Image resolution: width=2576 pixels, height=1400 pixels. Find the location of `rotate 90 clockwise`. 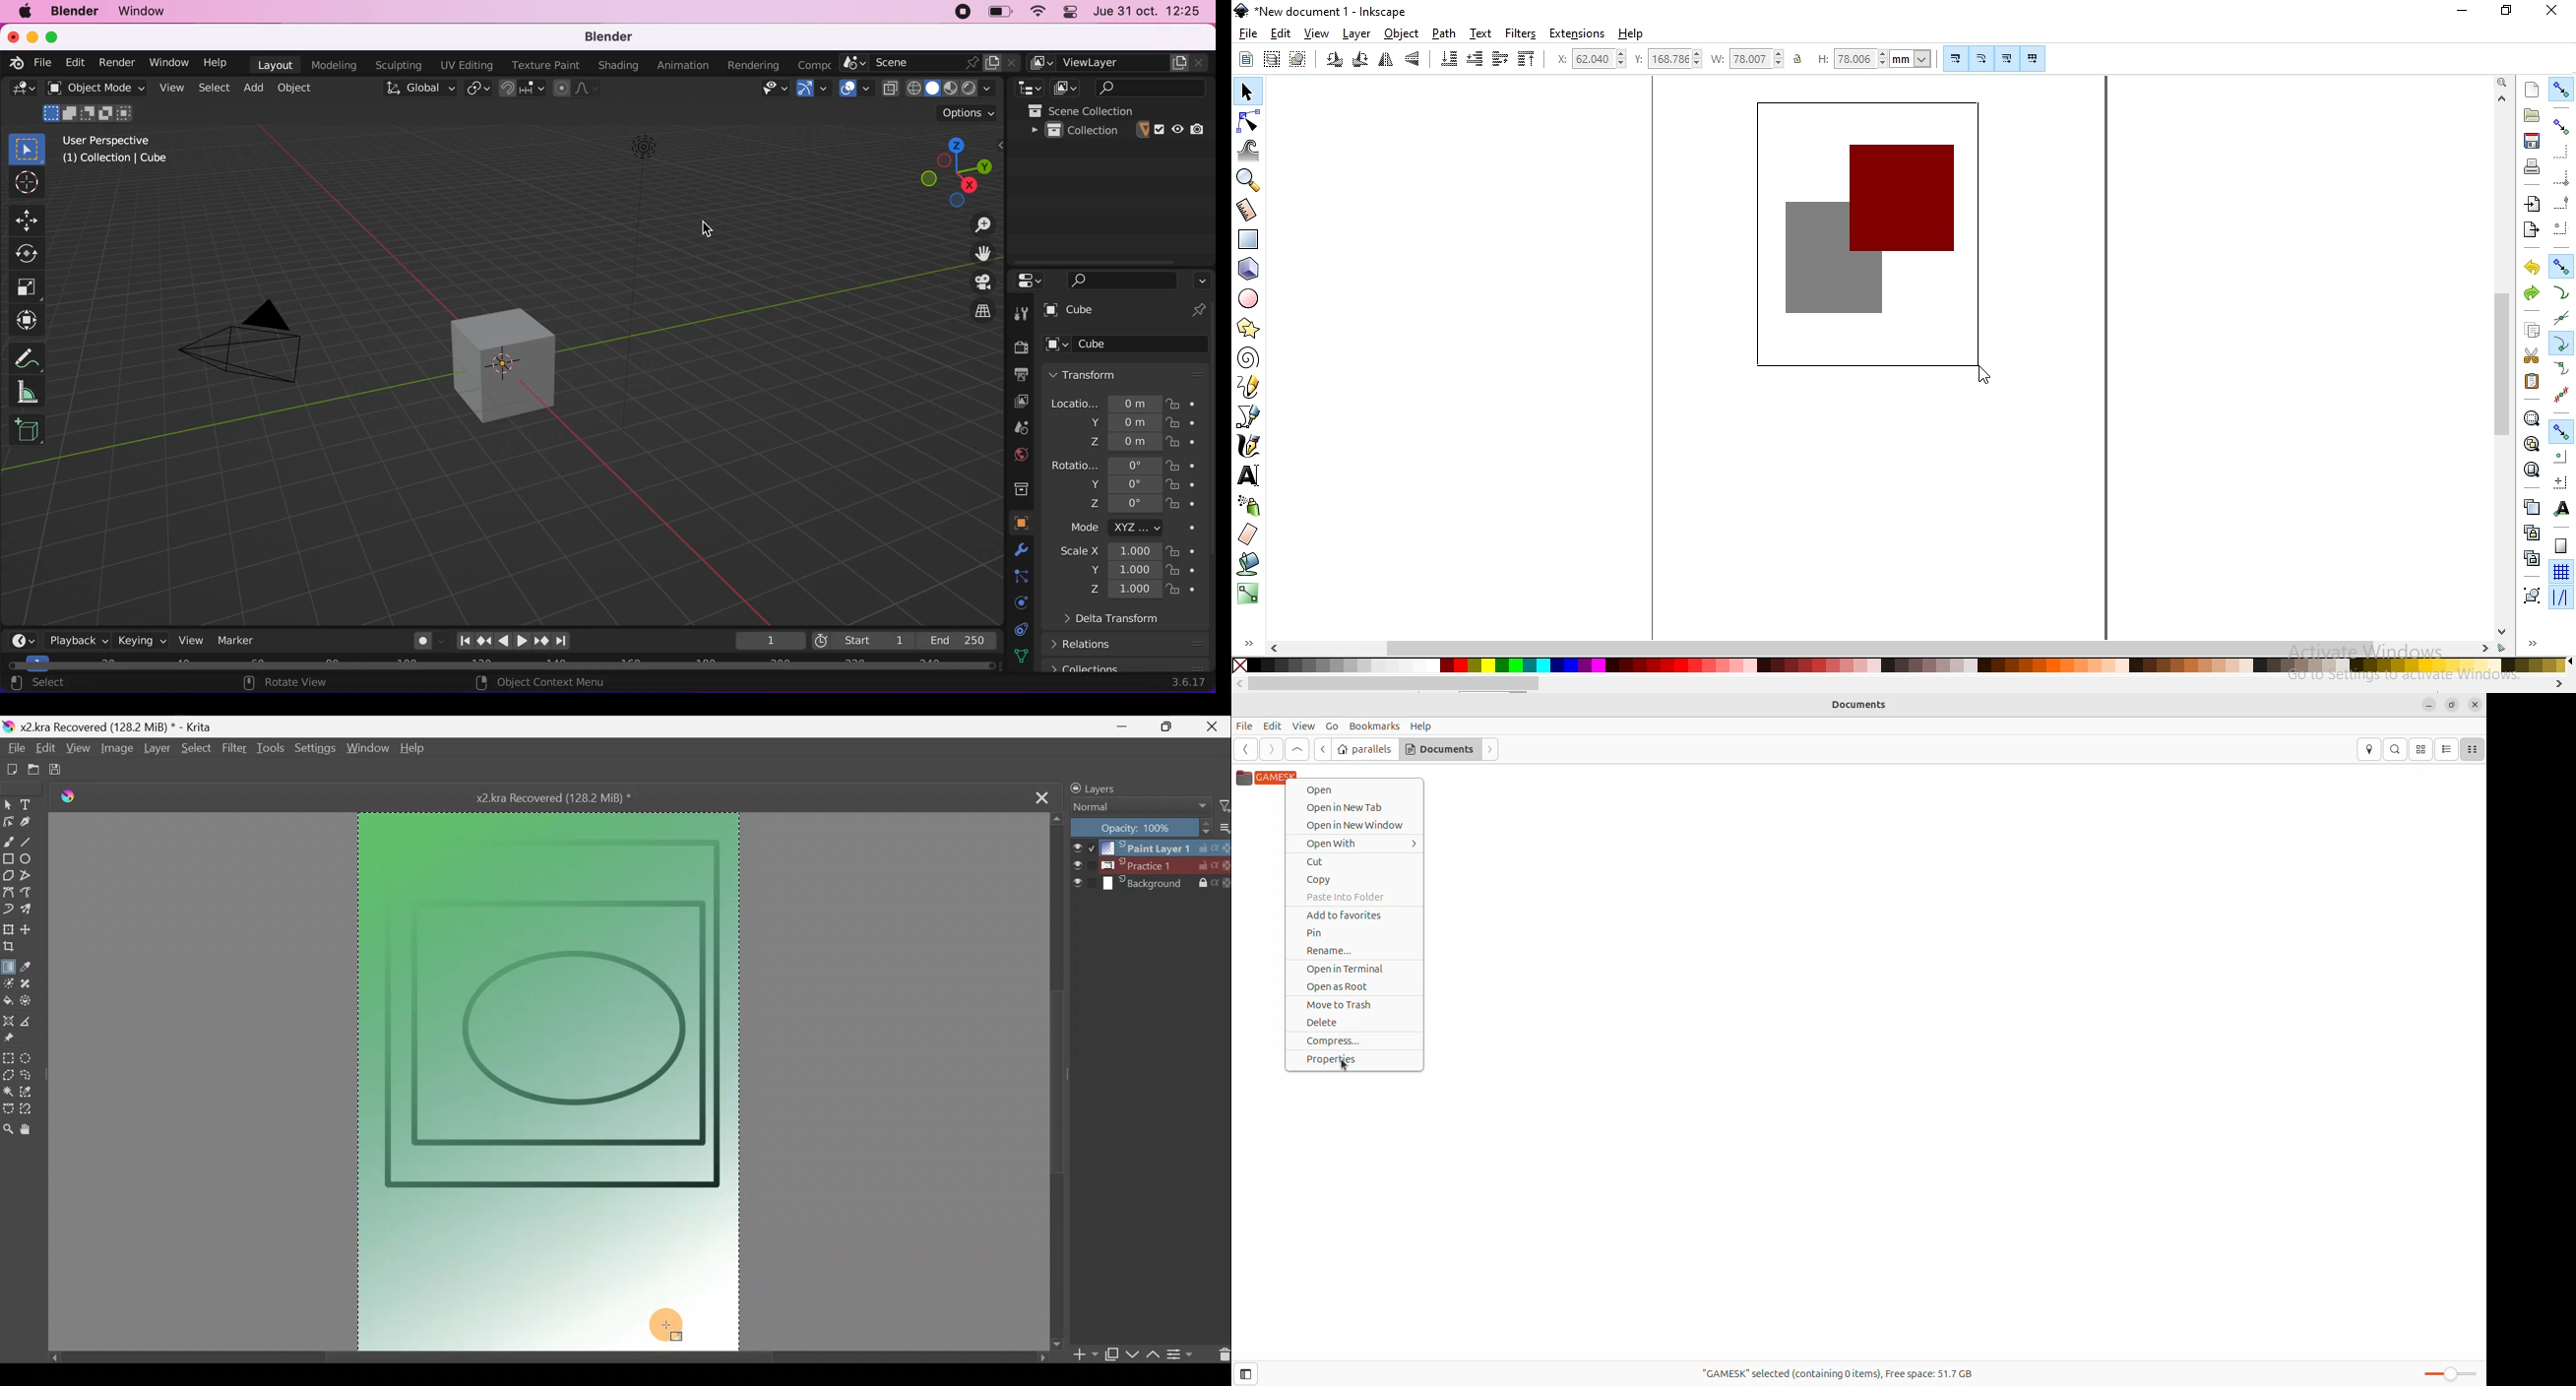

rotate 90 clockwise is located at coordinates (1358, 61).